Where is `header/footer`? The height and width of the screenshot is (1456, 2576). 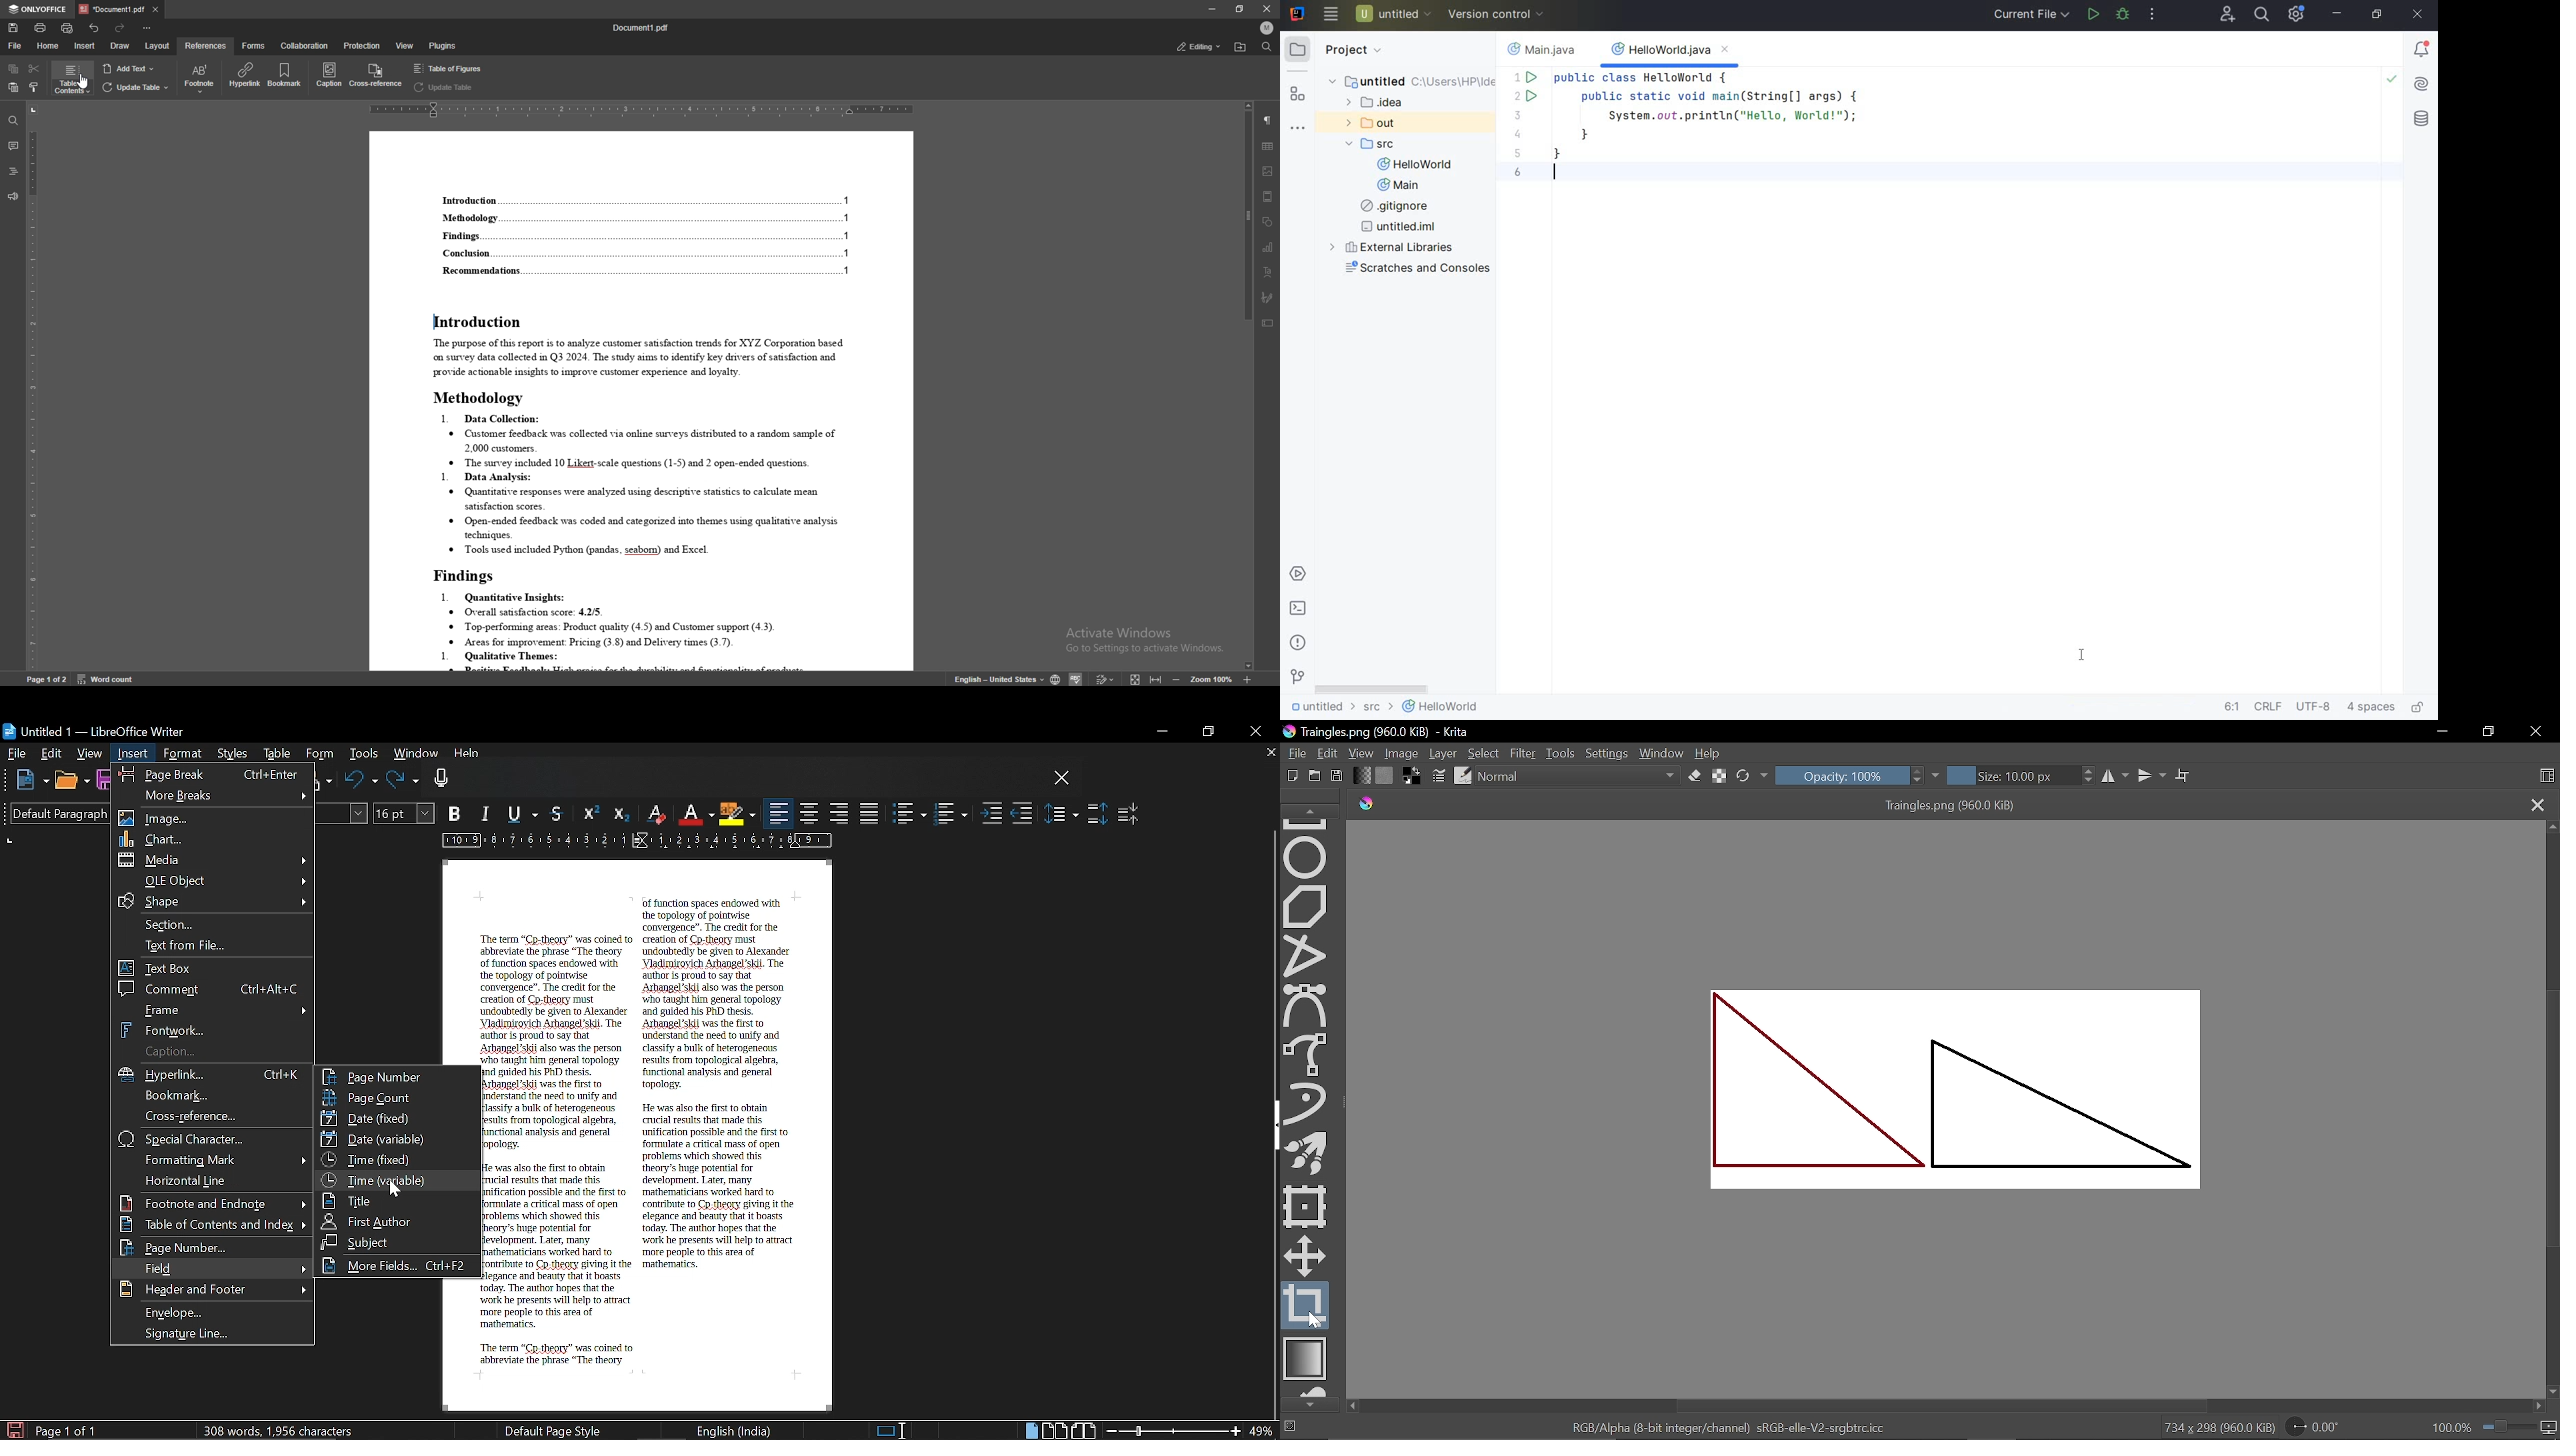
header/footer is located at coordinates (1269, 197).